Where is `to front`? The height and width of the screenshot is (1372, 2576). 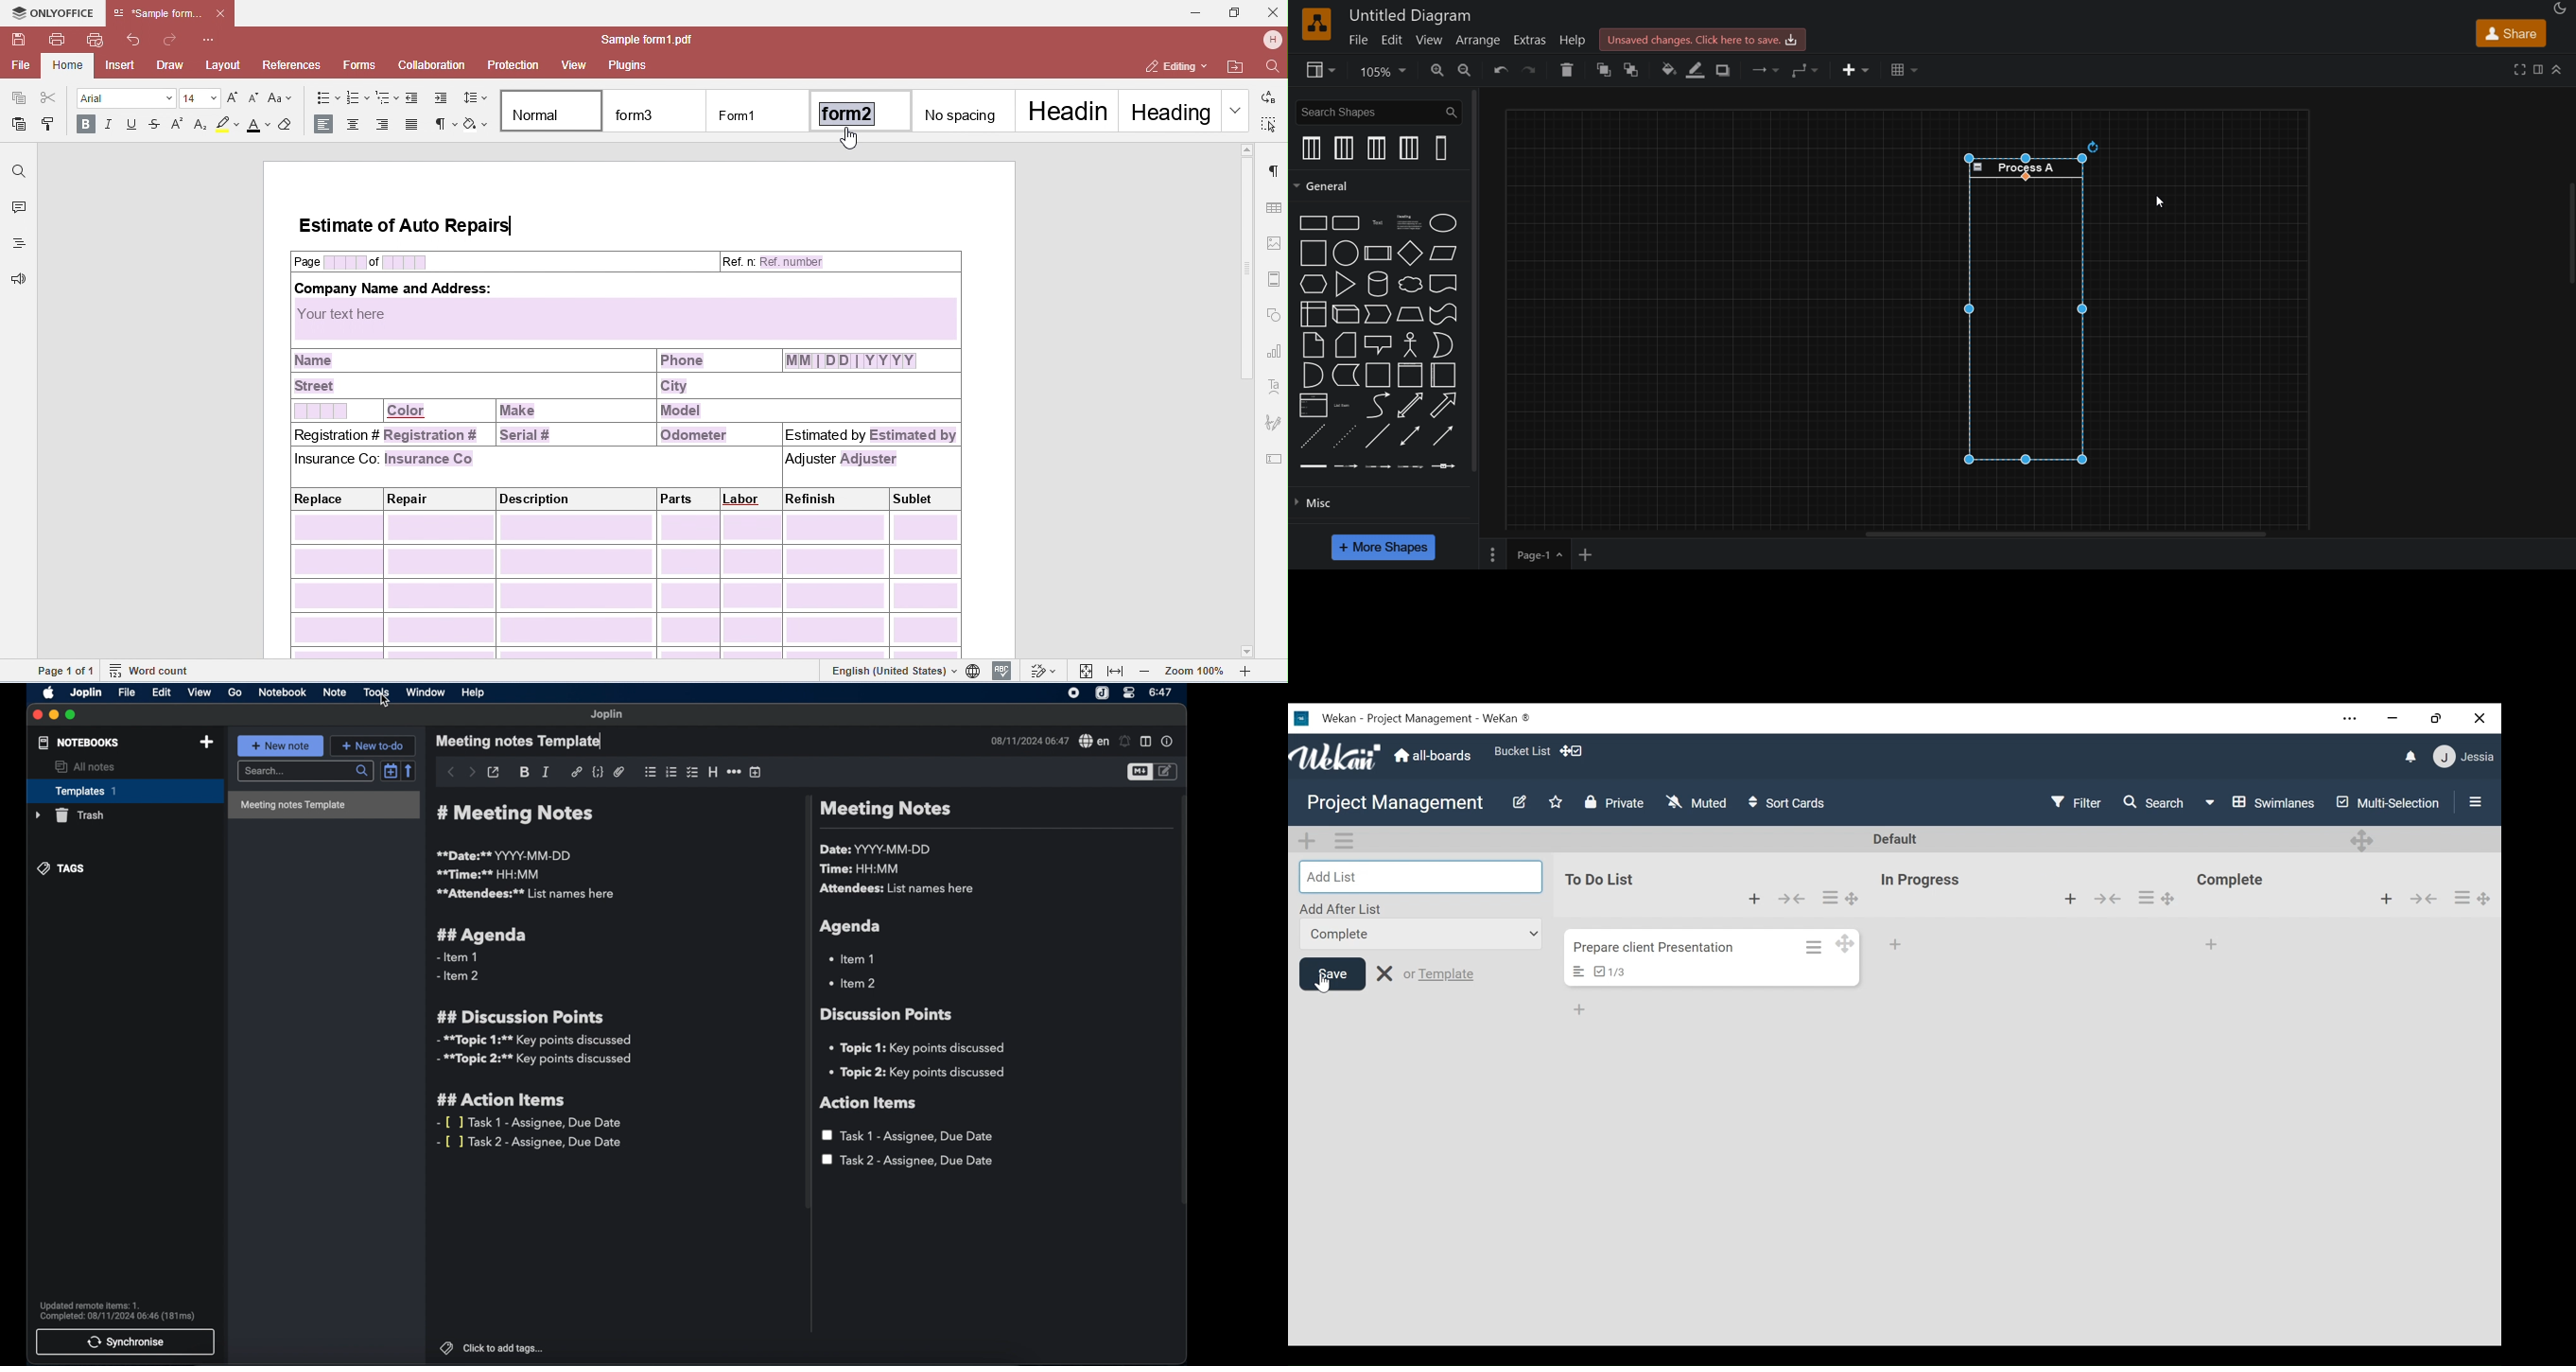 to front is located at coordinates (1604, 69).